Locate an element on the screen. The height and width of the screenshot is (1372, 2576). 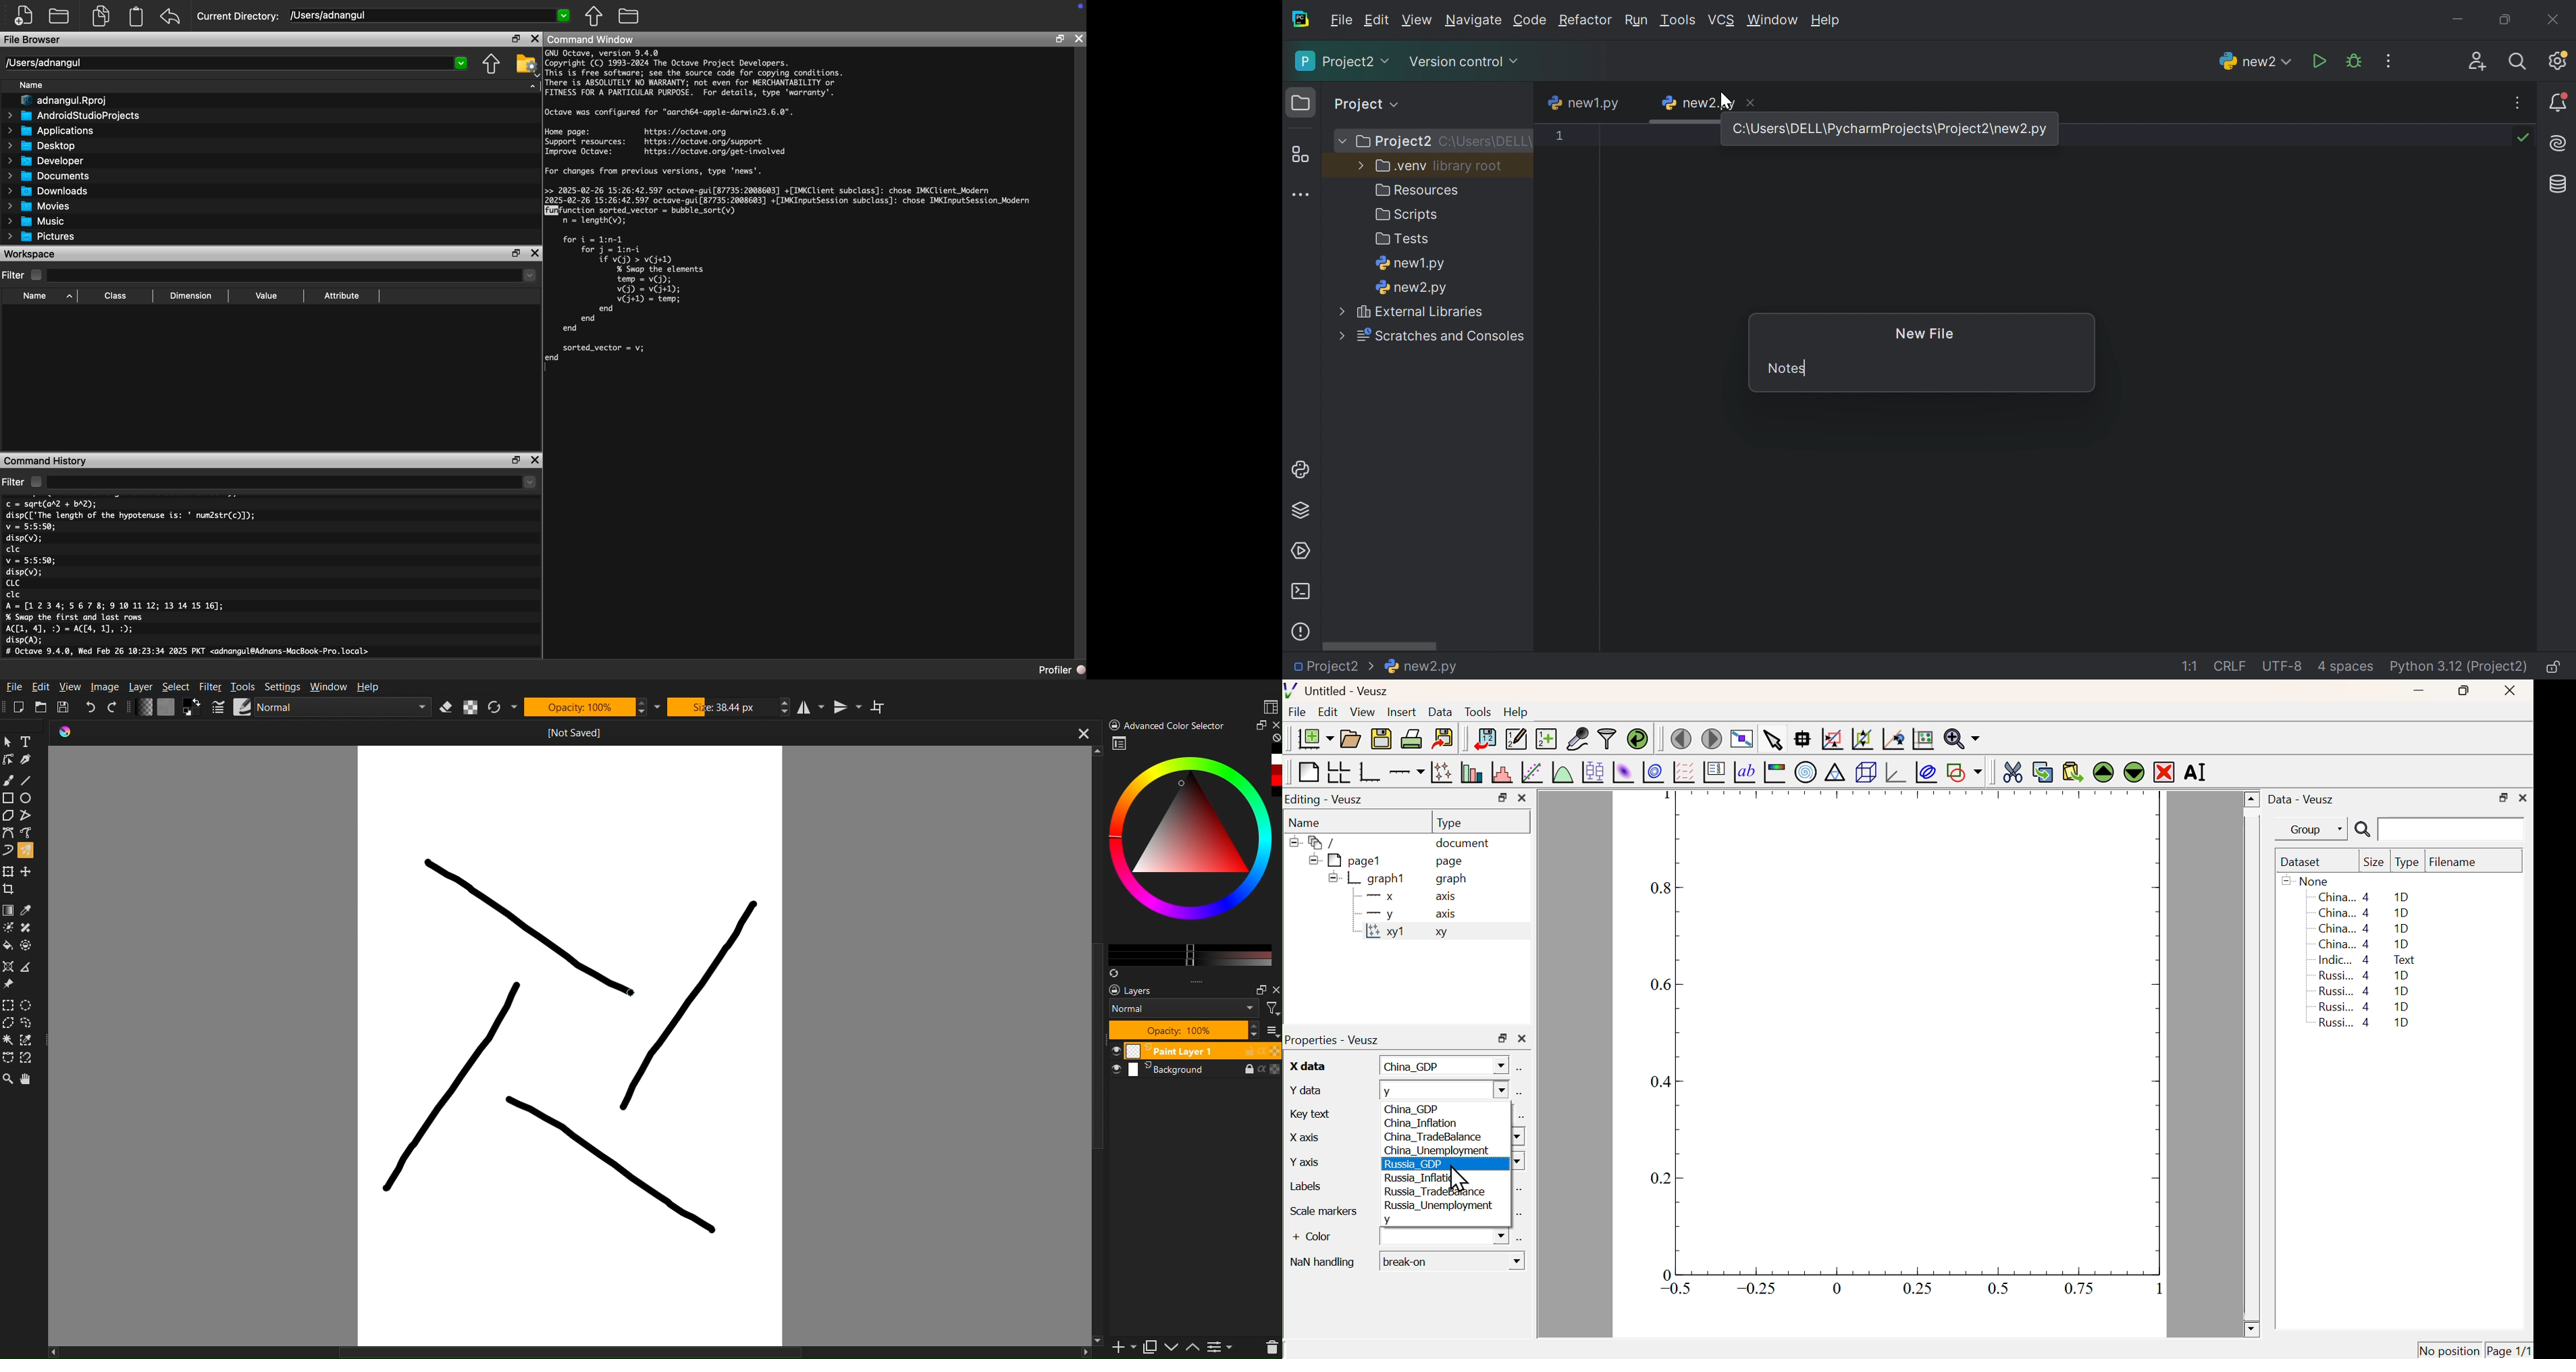
Size is located at coordinates (2374, 863).